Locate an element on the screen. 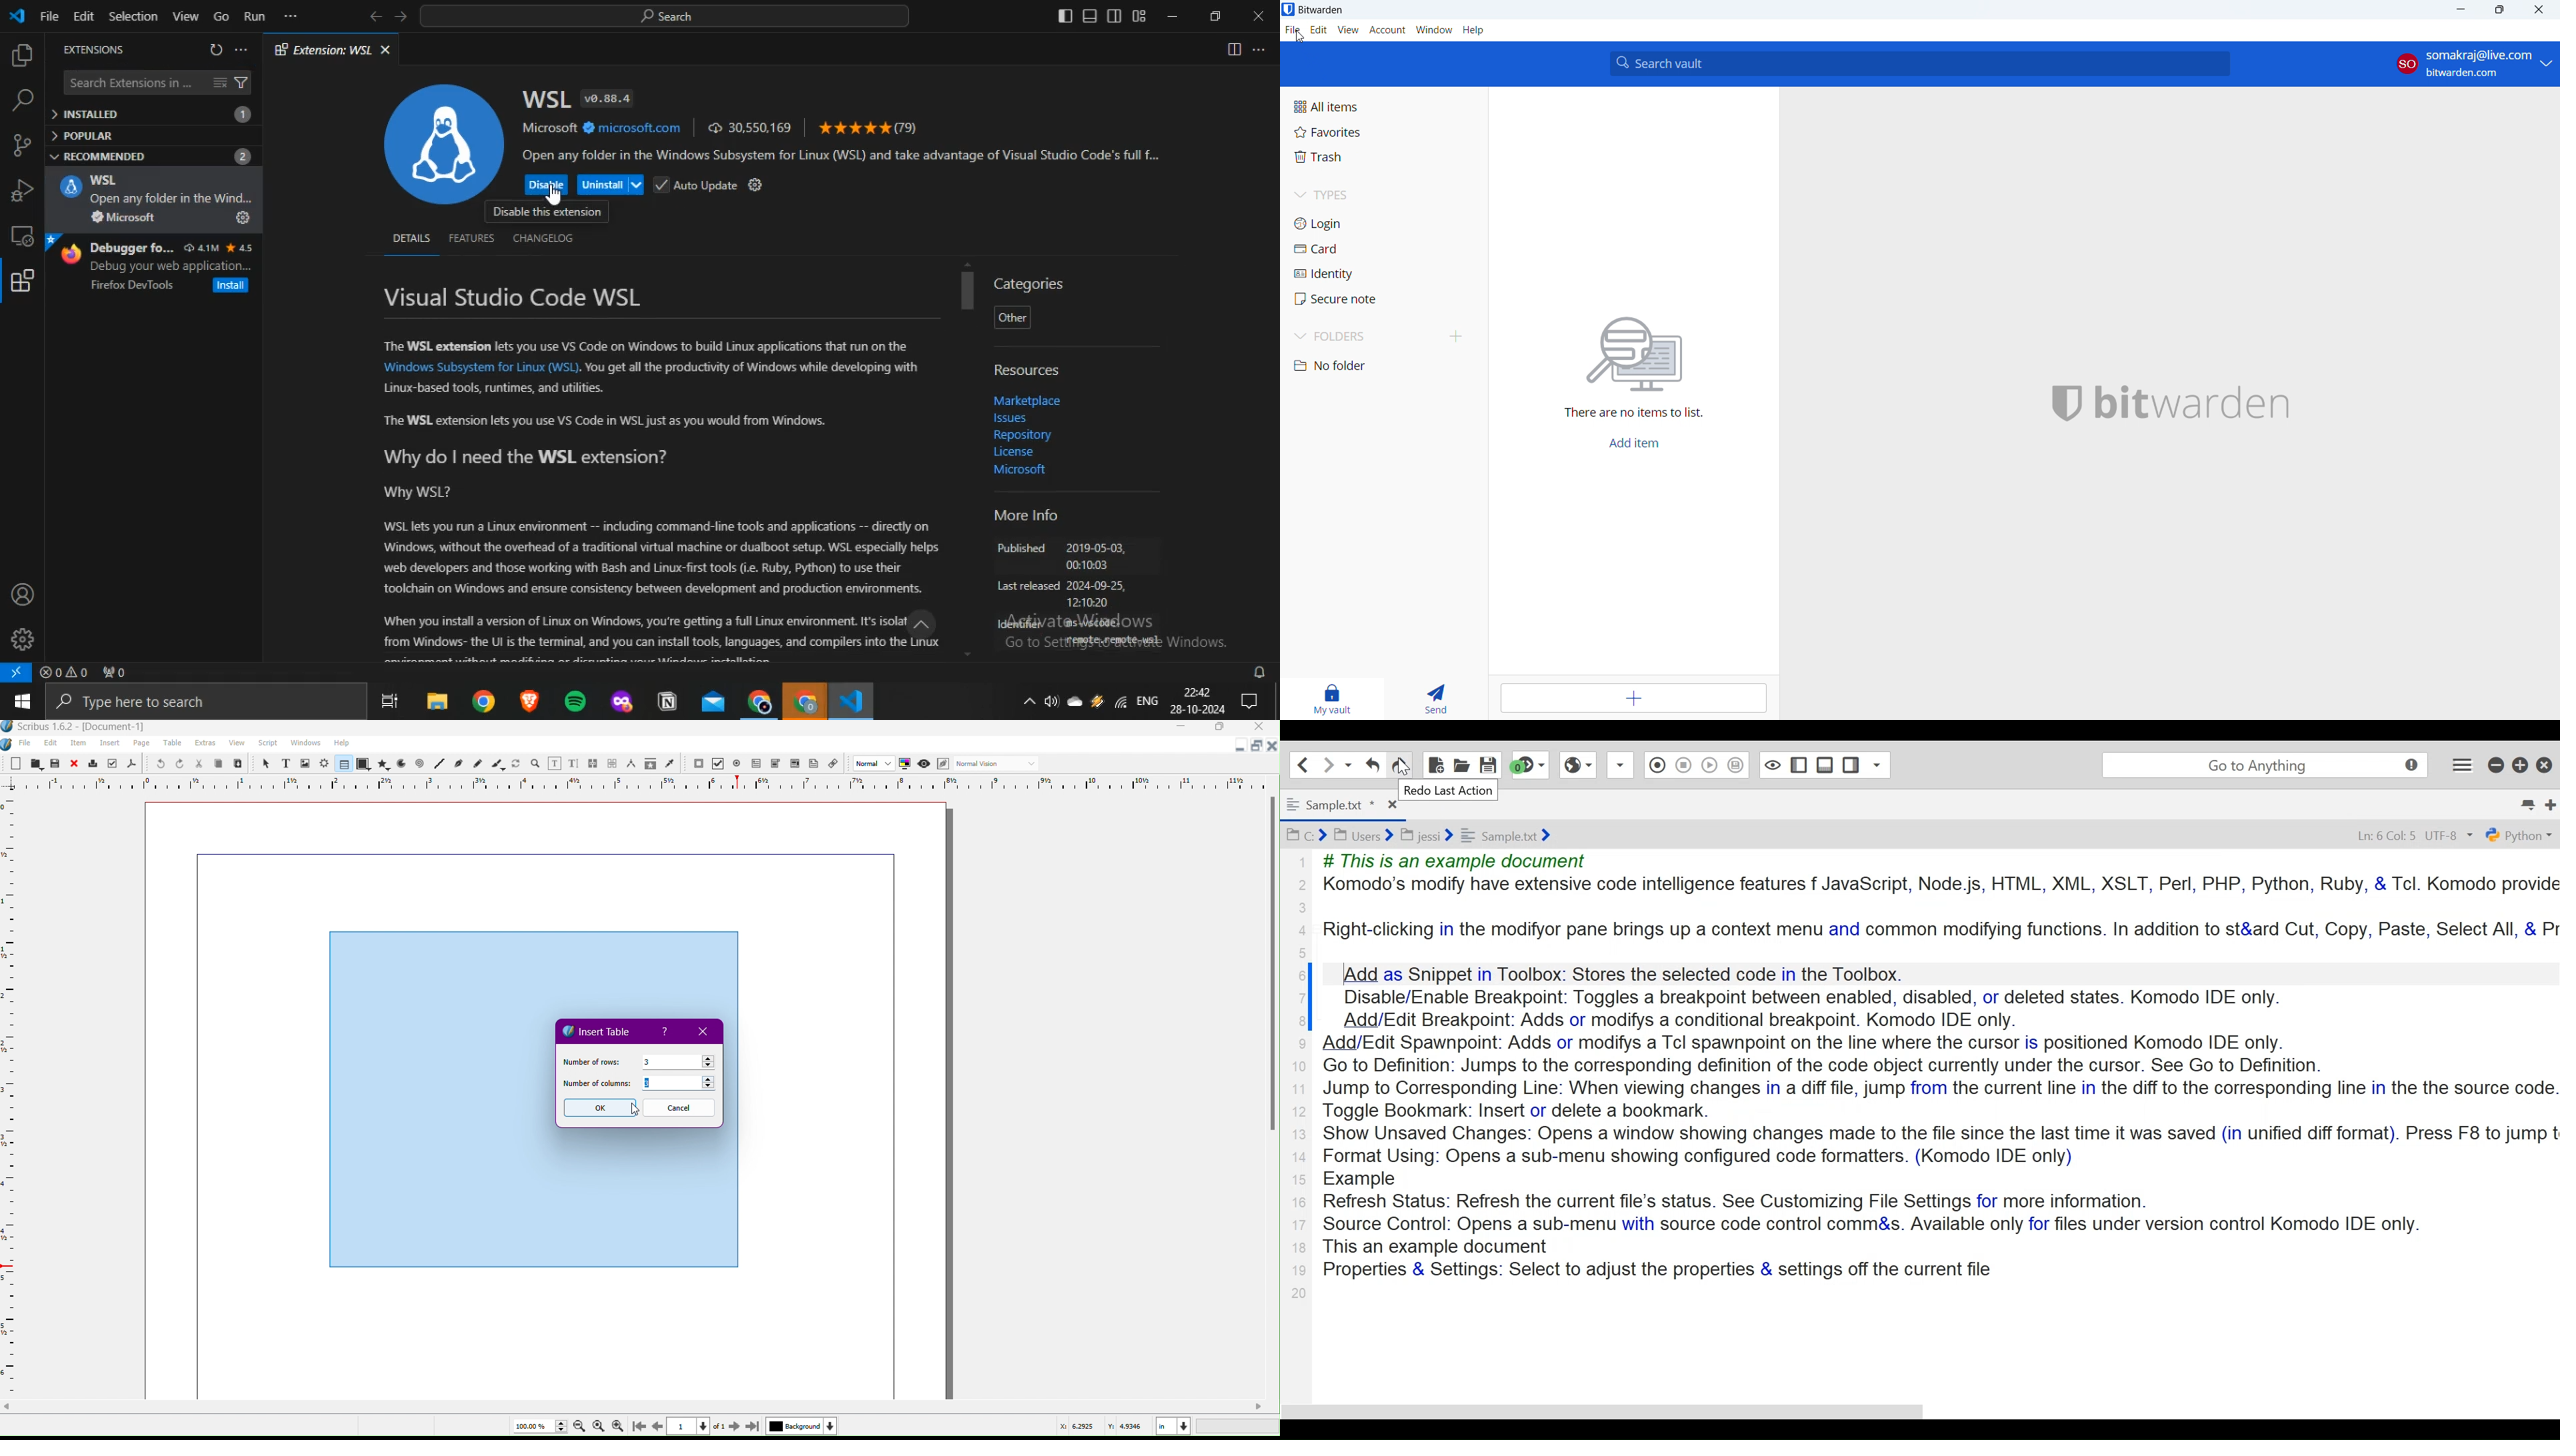  Last released is located at coordinates (1027, 587).